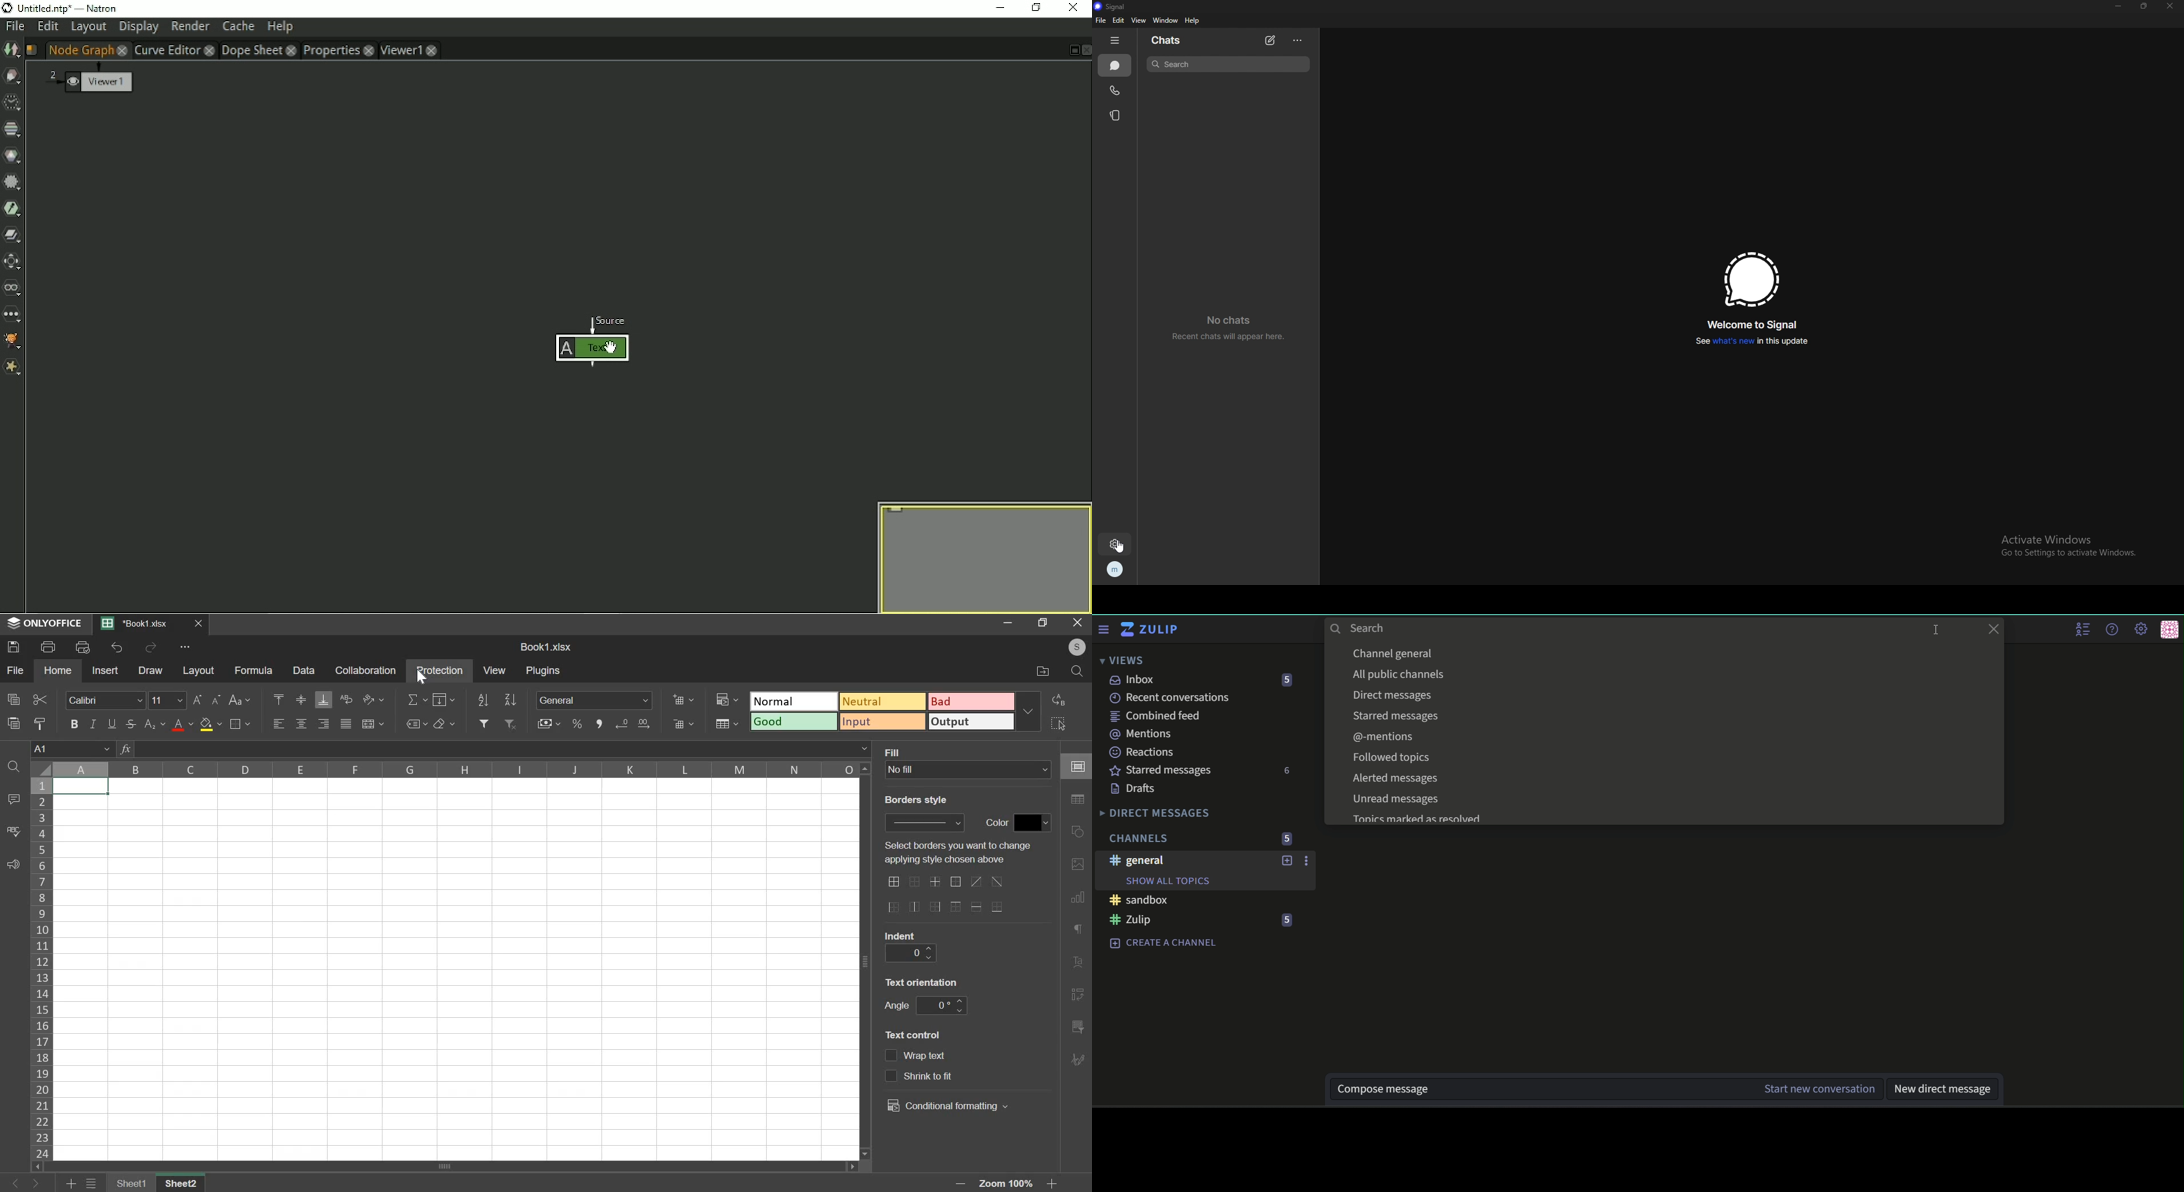 Image resolution: width=2184 pixels, height=1204 pixels. I want to click on right side bar, so click(1078, 864).